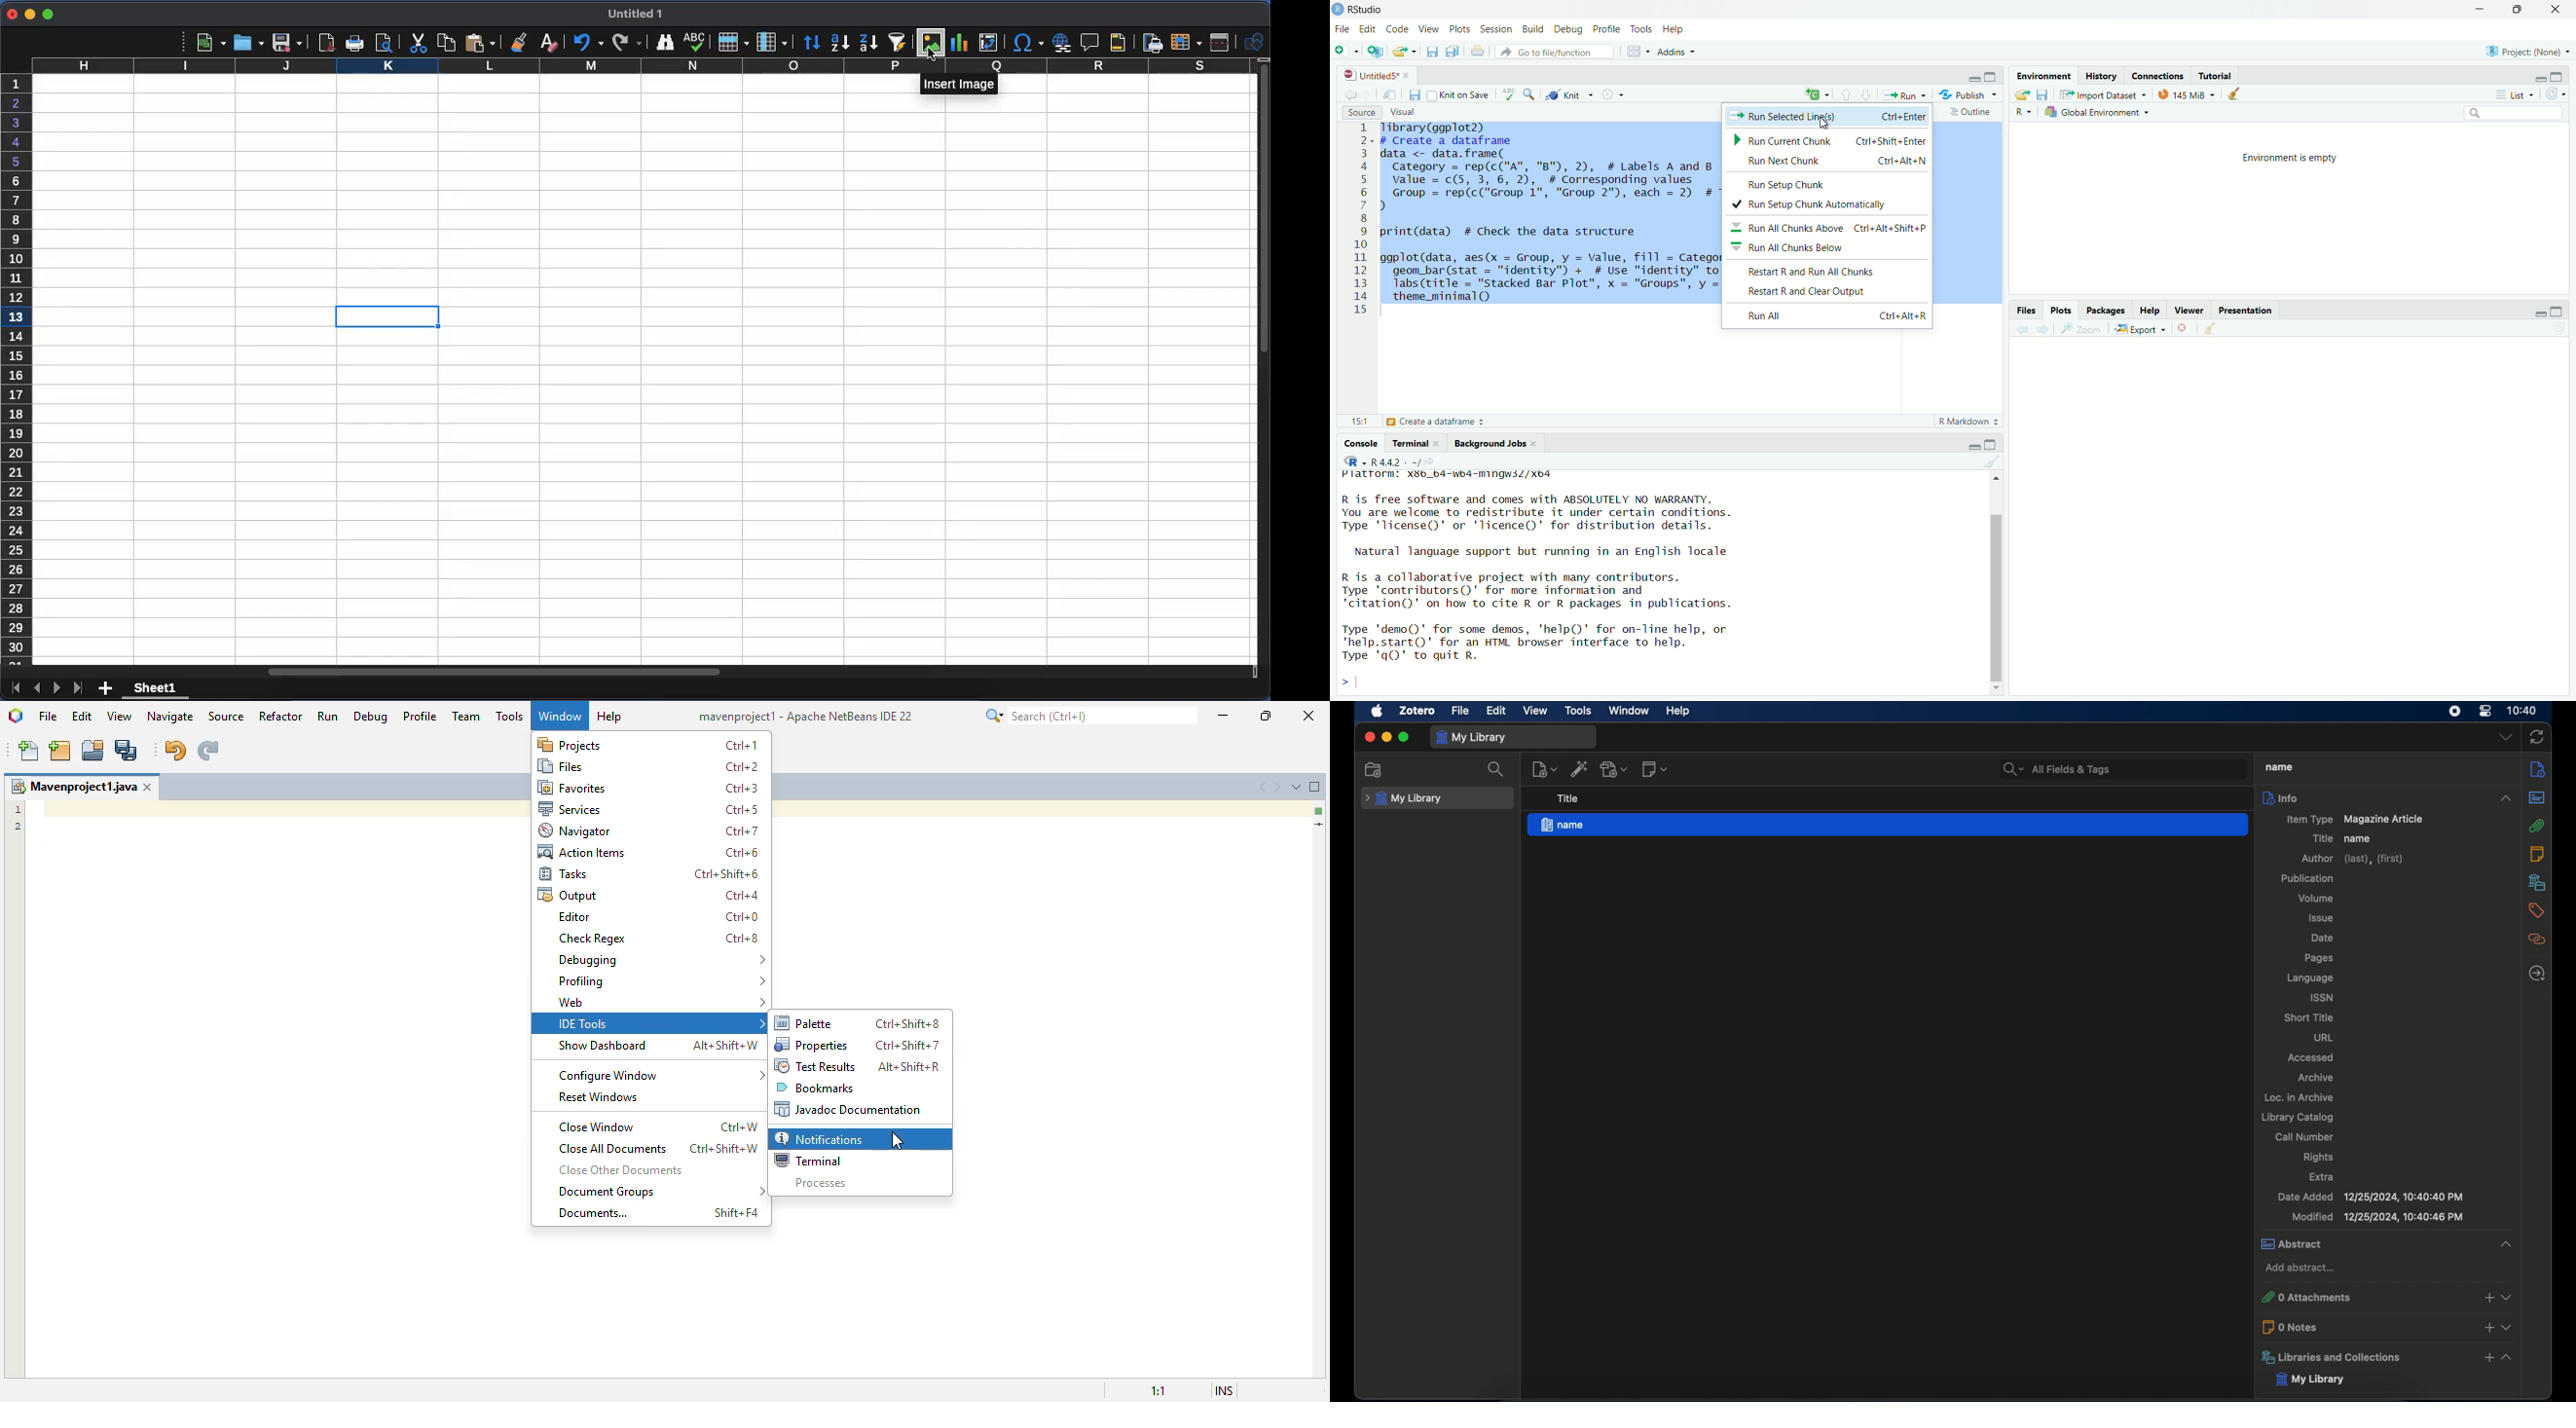  What do you see at coordinates (2310, 978) in the screenshot?
I see `language` at bounding box center [2310, 978].